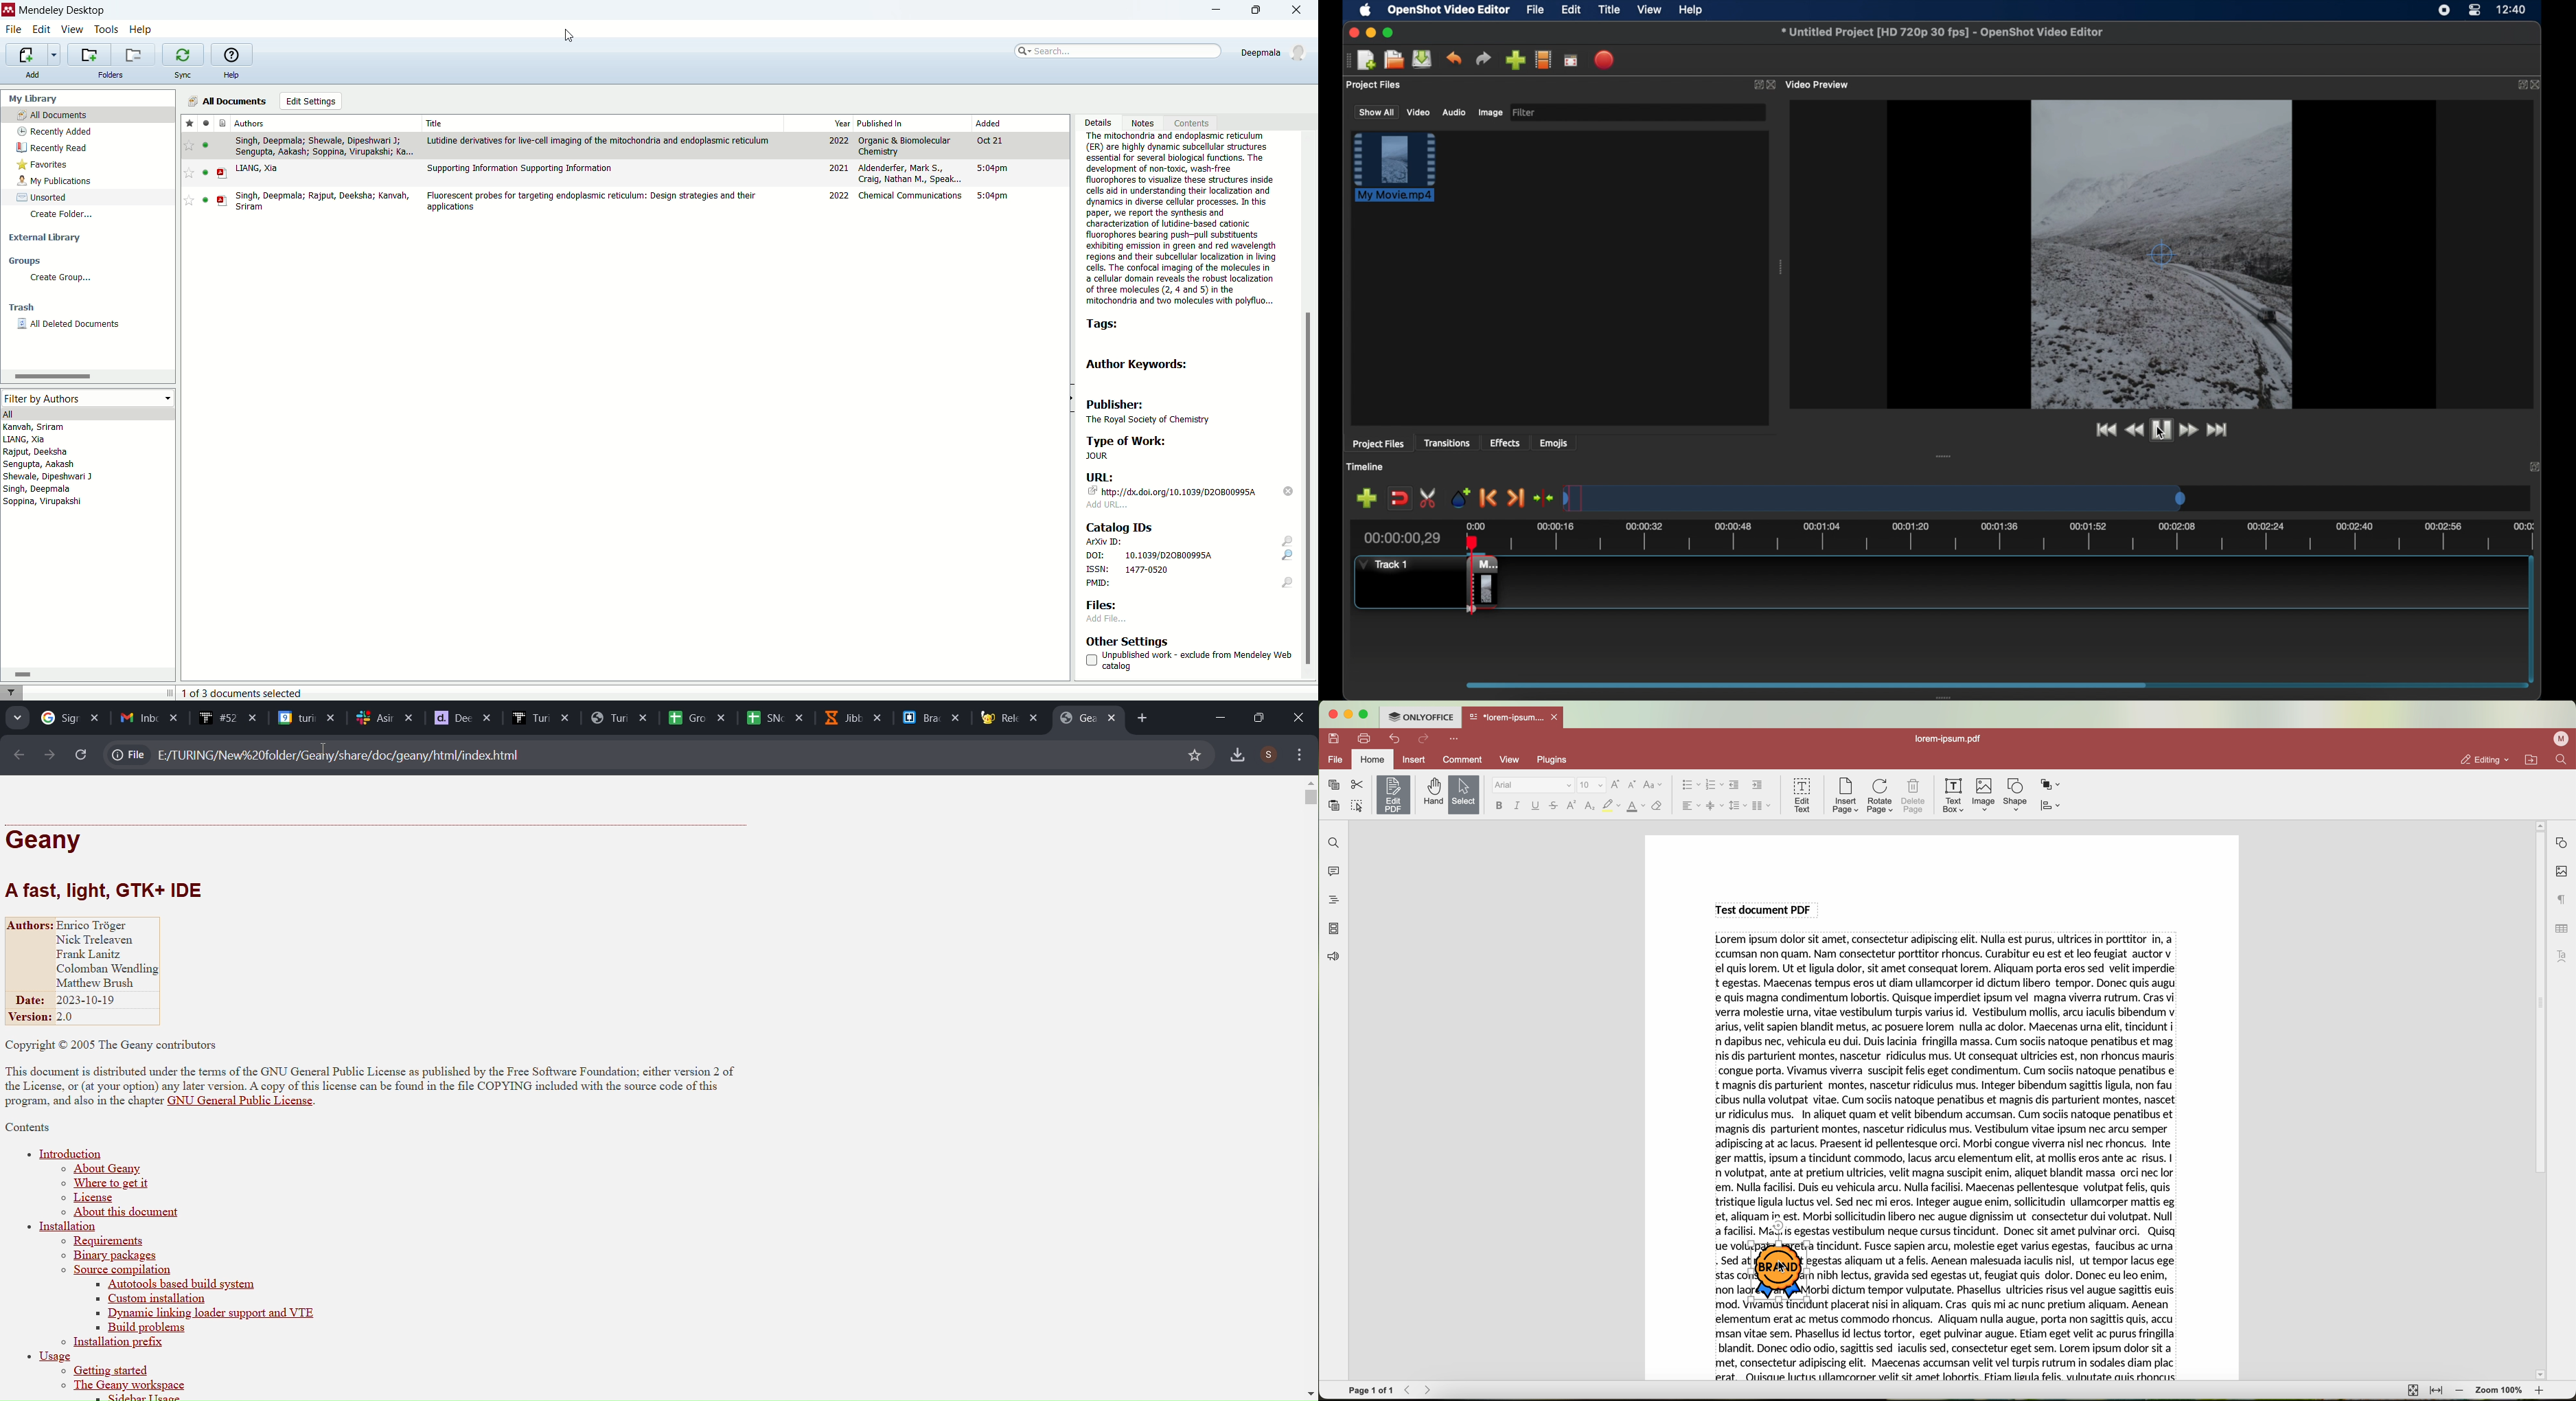 The width and height of the screenshot is (2576, 1428). I want to click on 2022, so click(839, 141).